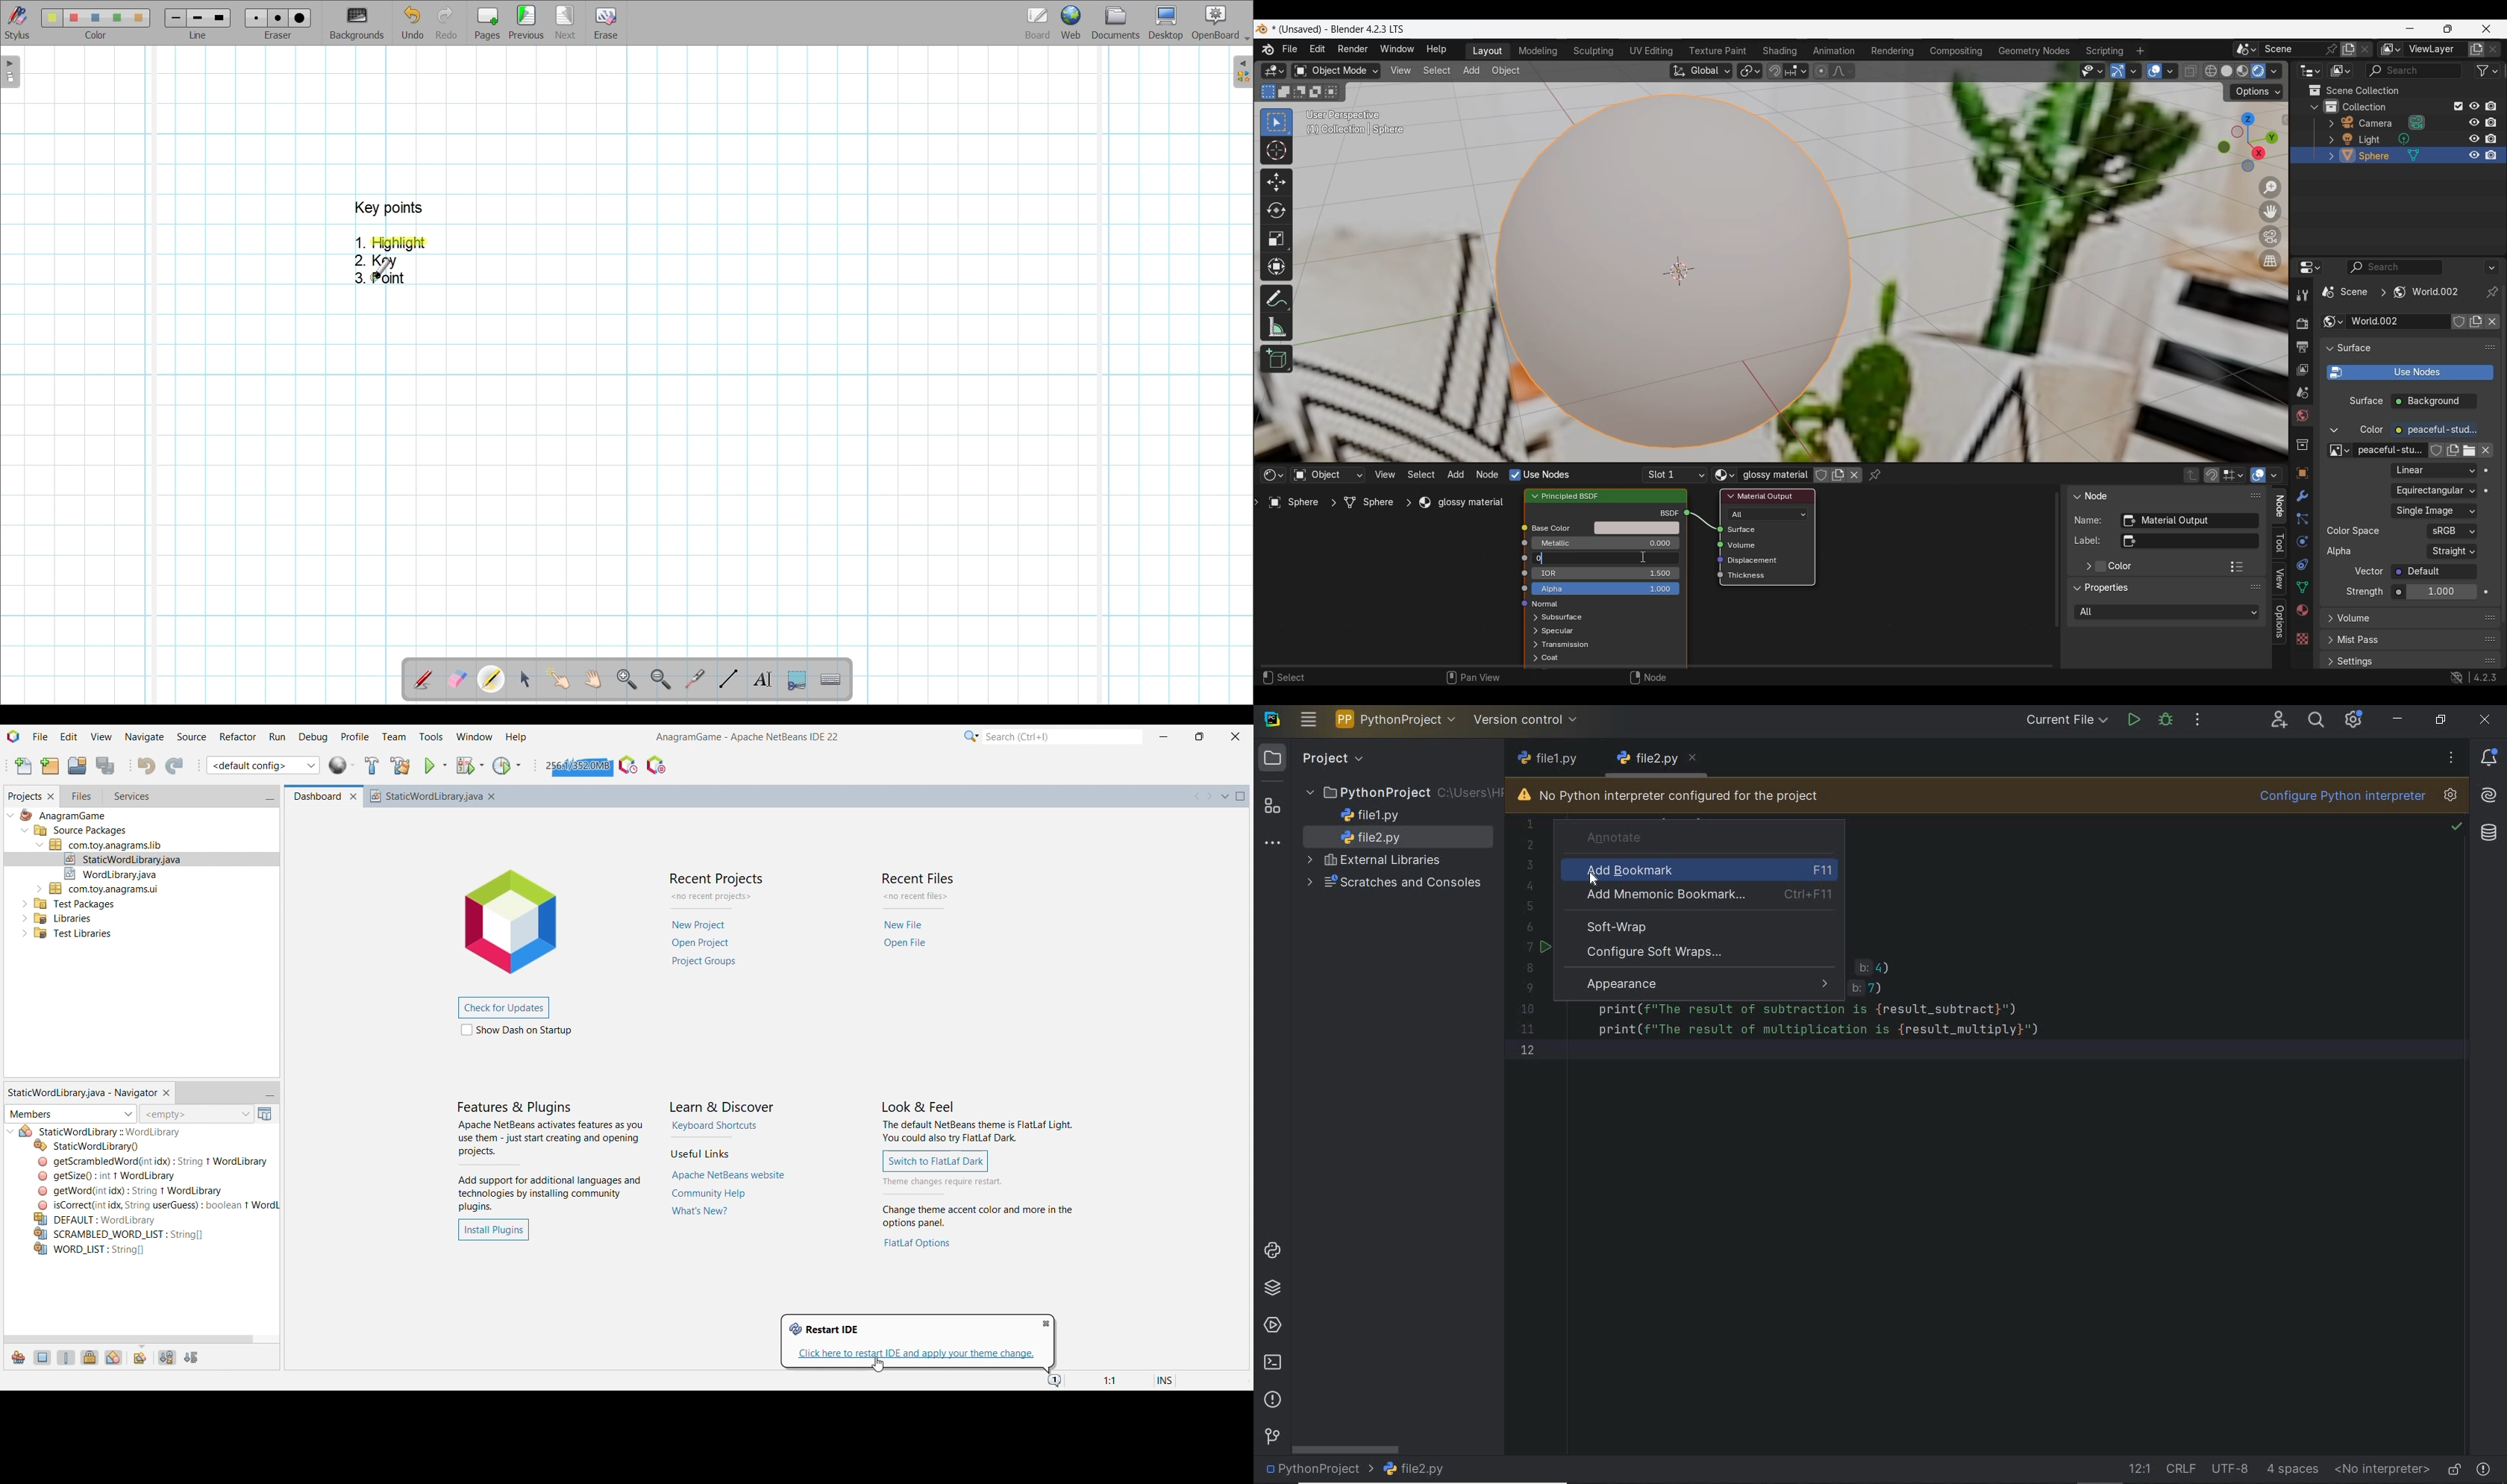 The height and width of the screenshot is (1484, 2520). Describe the element at coordinates (1284, 92) in the screenshot. I see `Extend existing selection` at that location.